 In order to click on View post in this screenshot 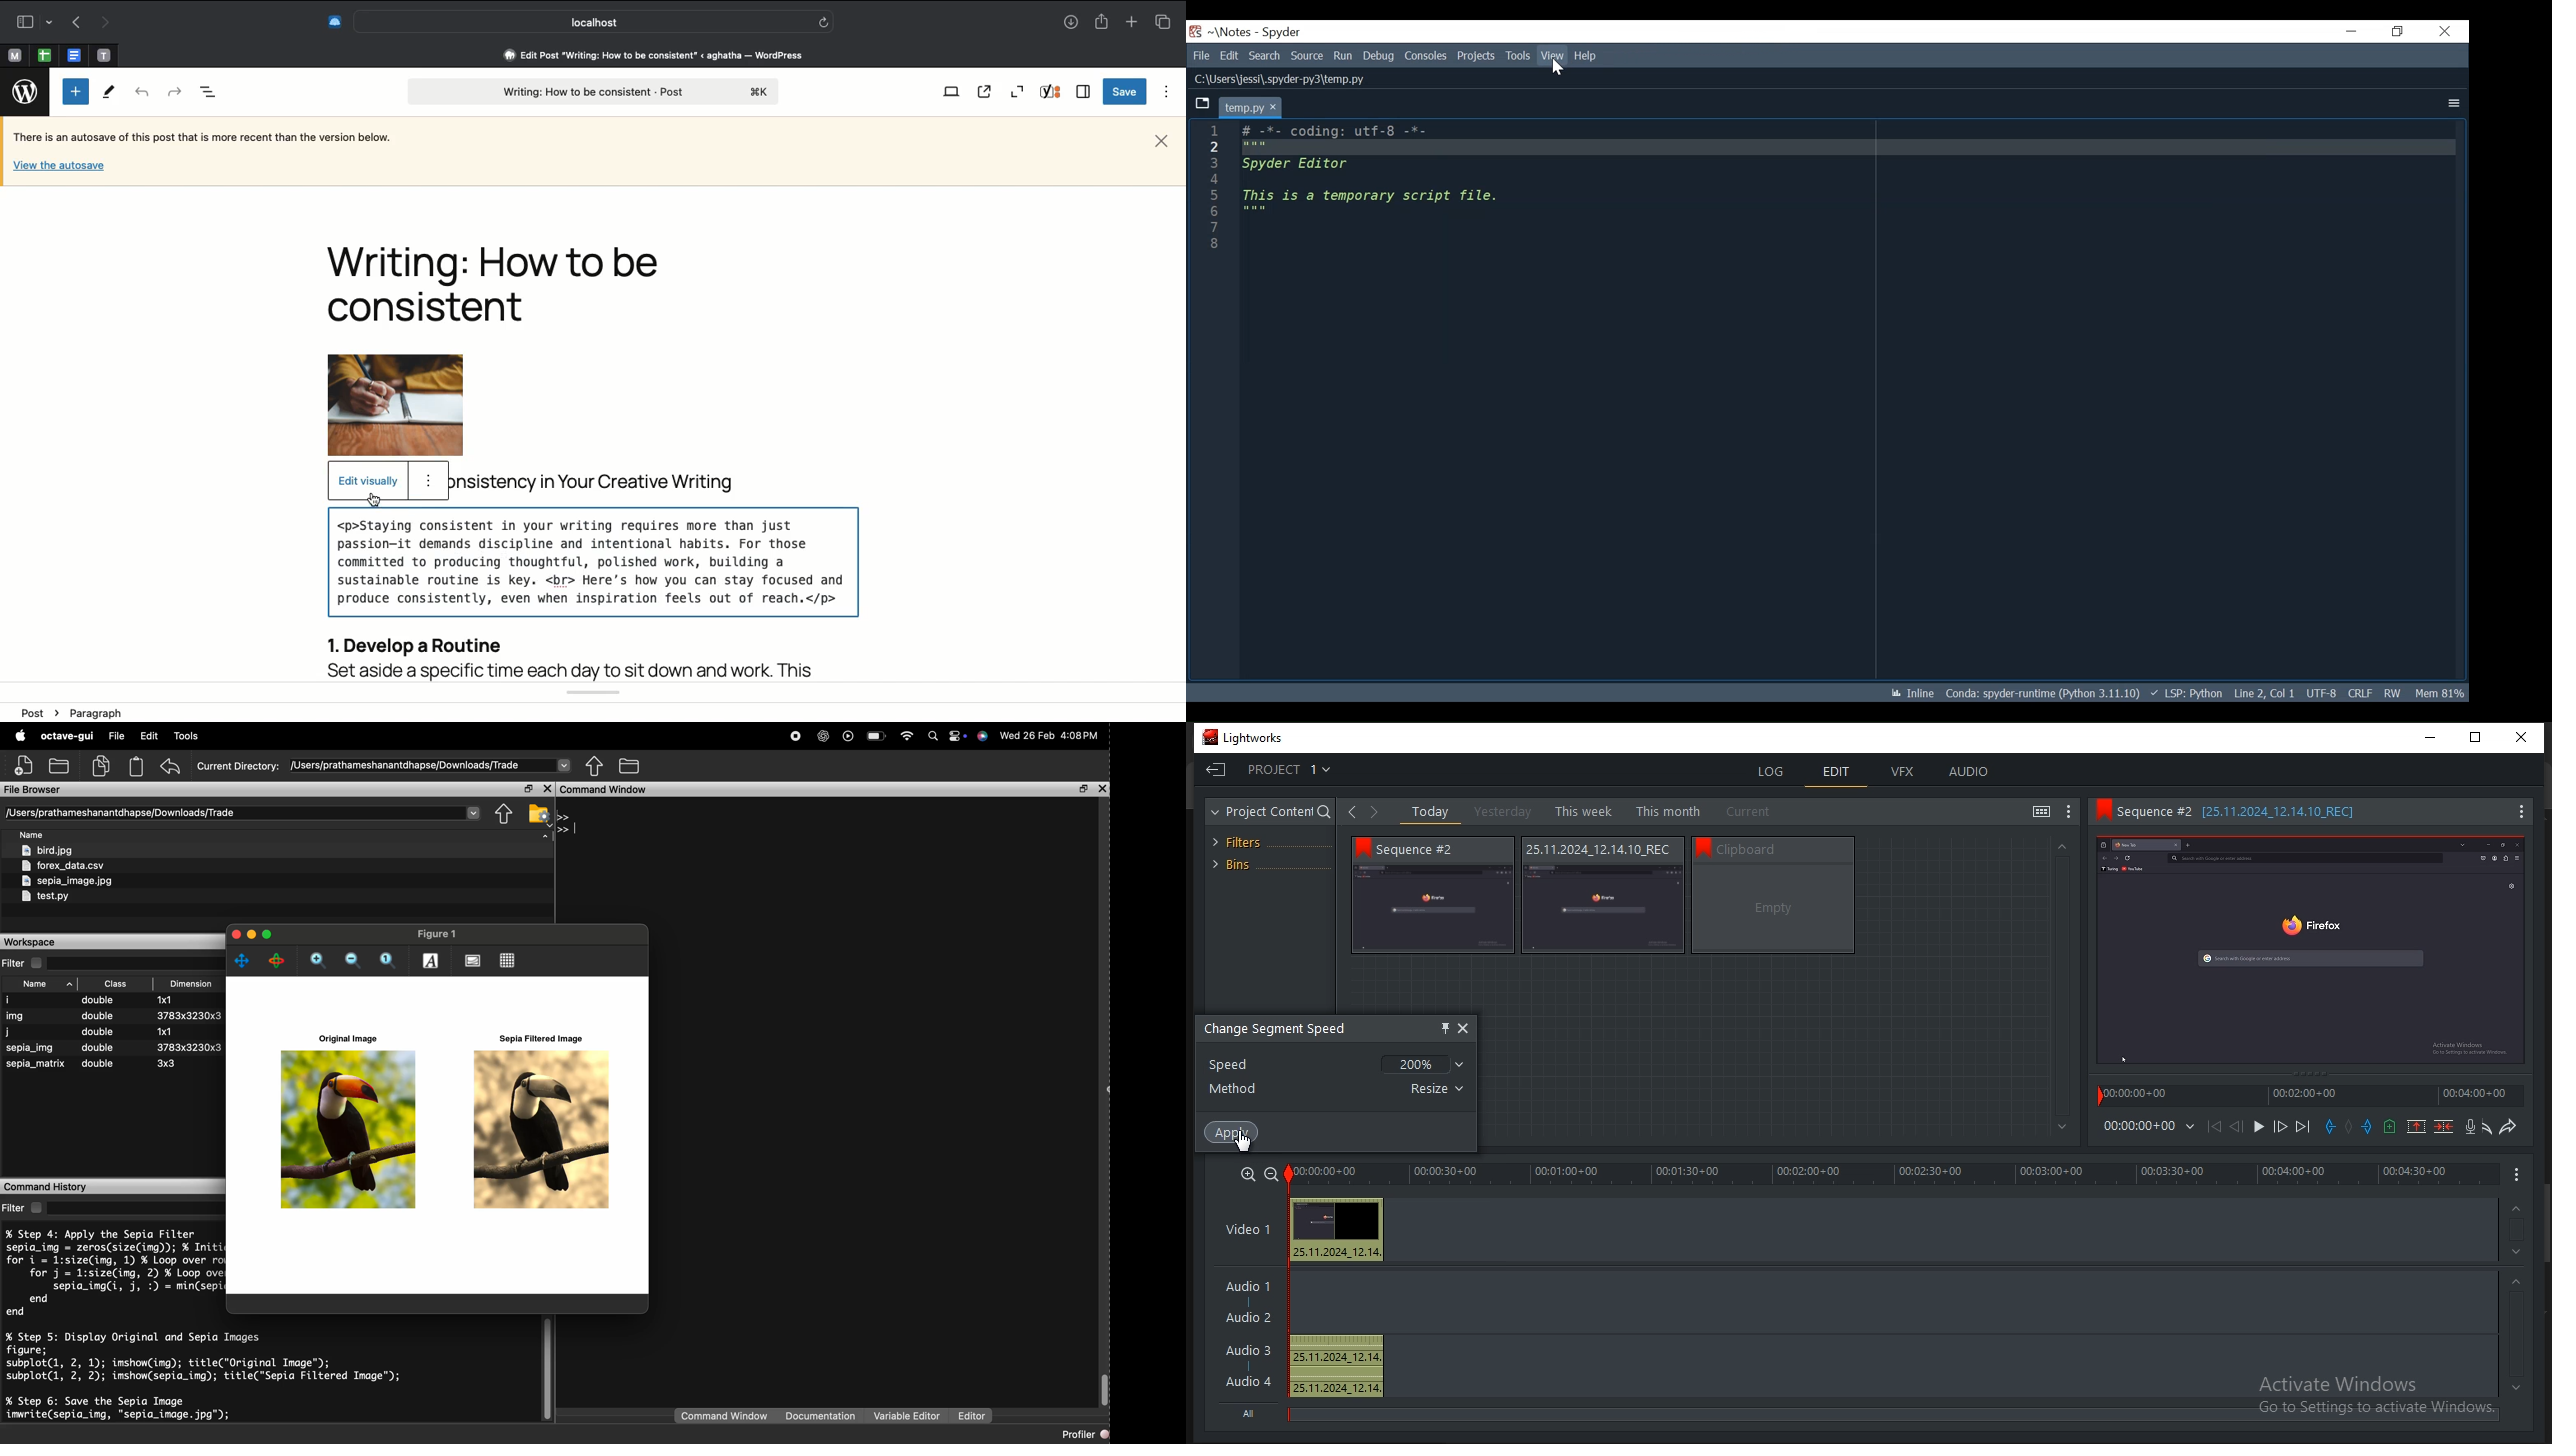, I will do `click(988, 92)`.